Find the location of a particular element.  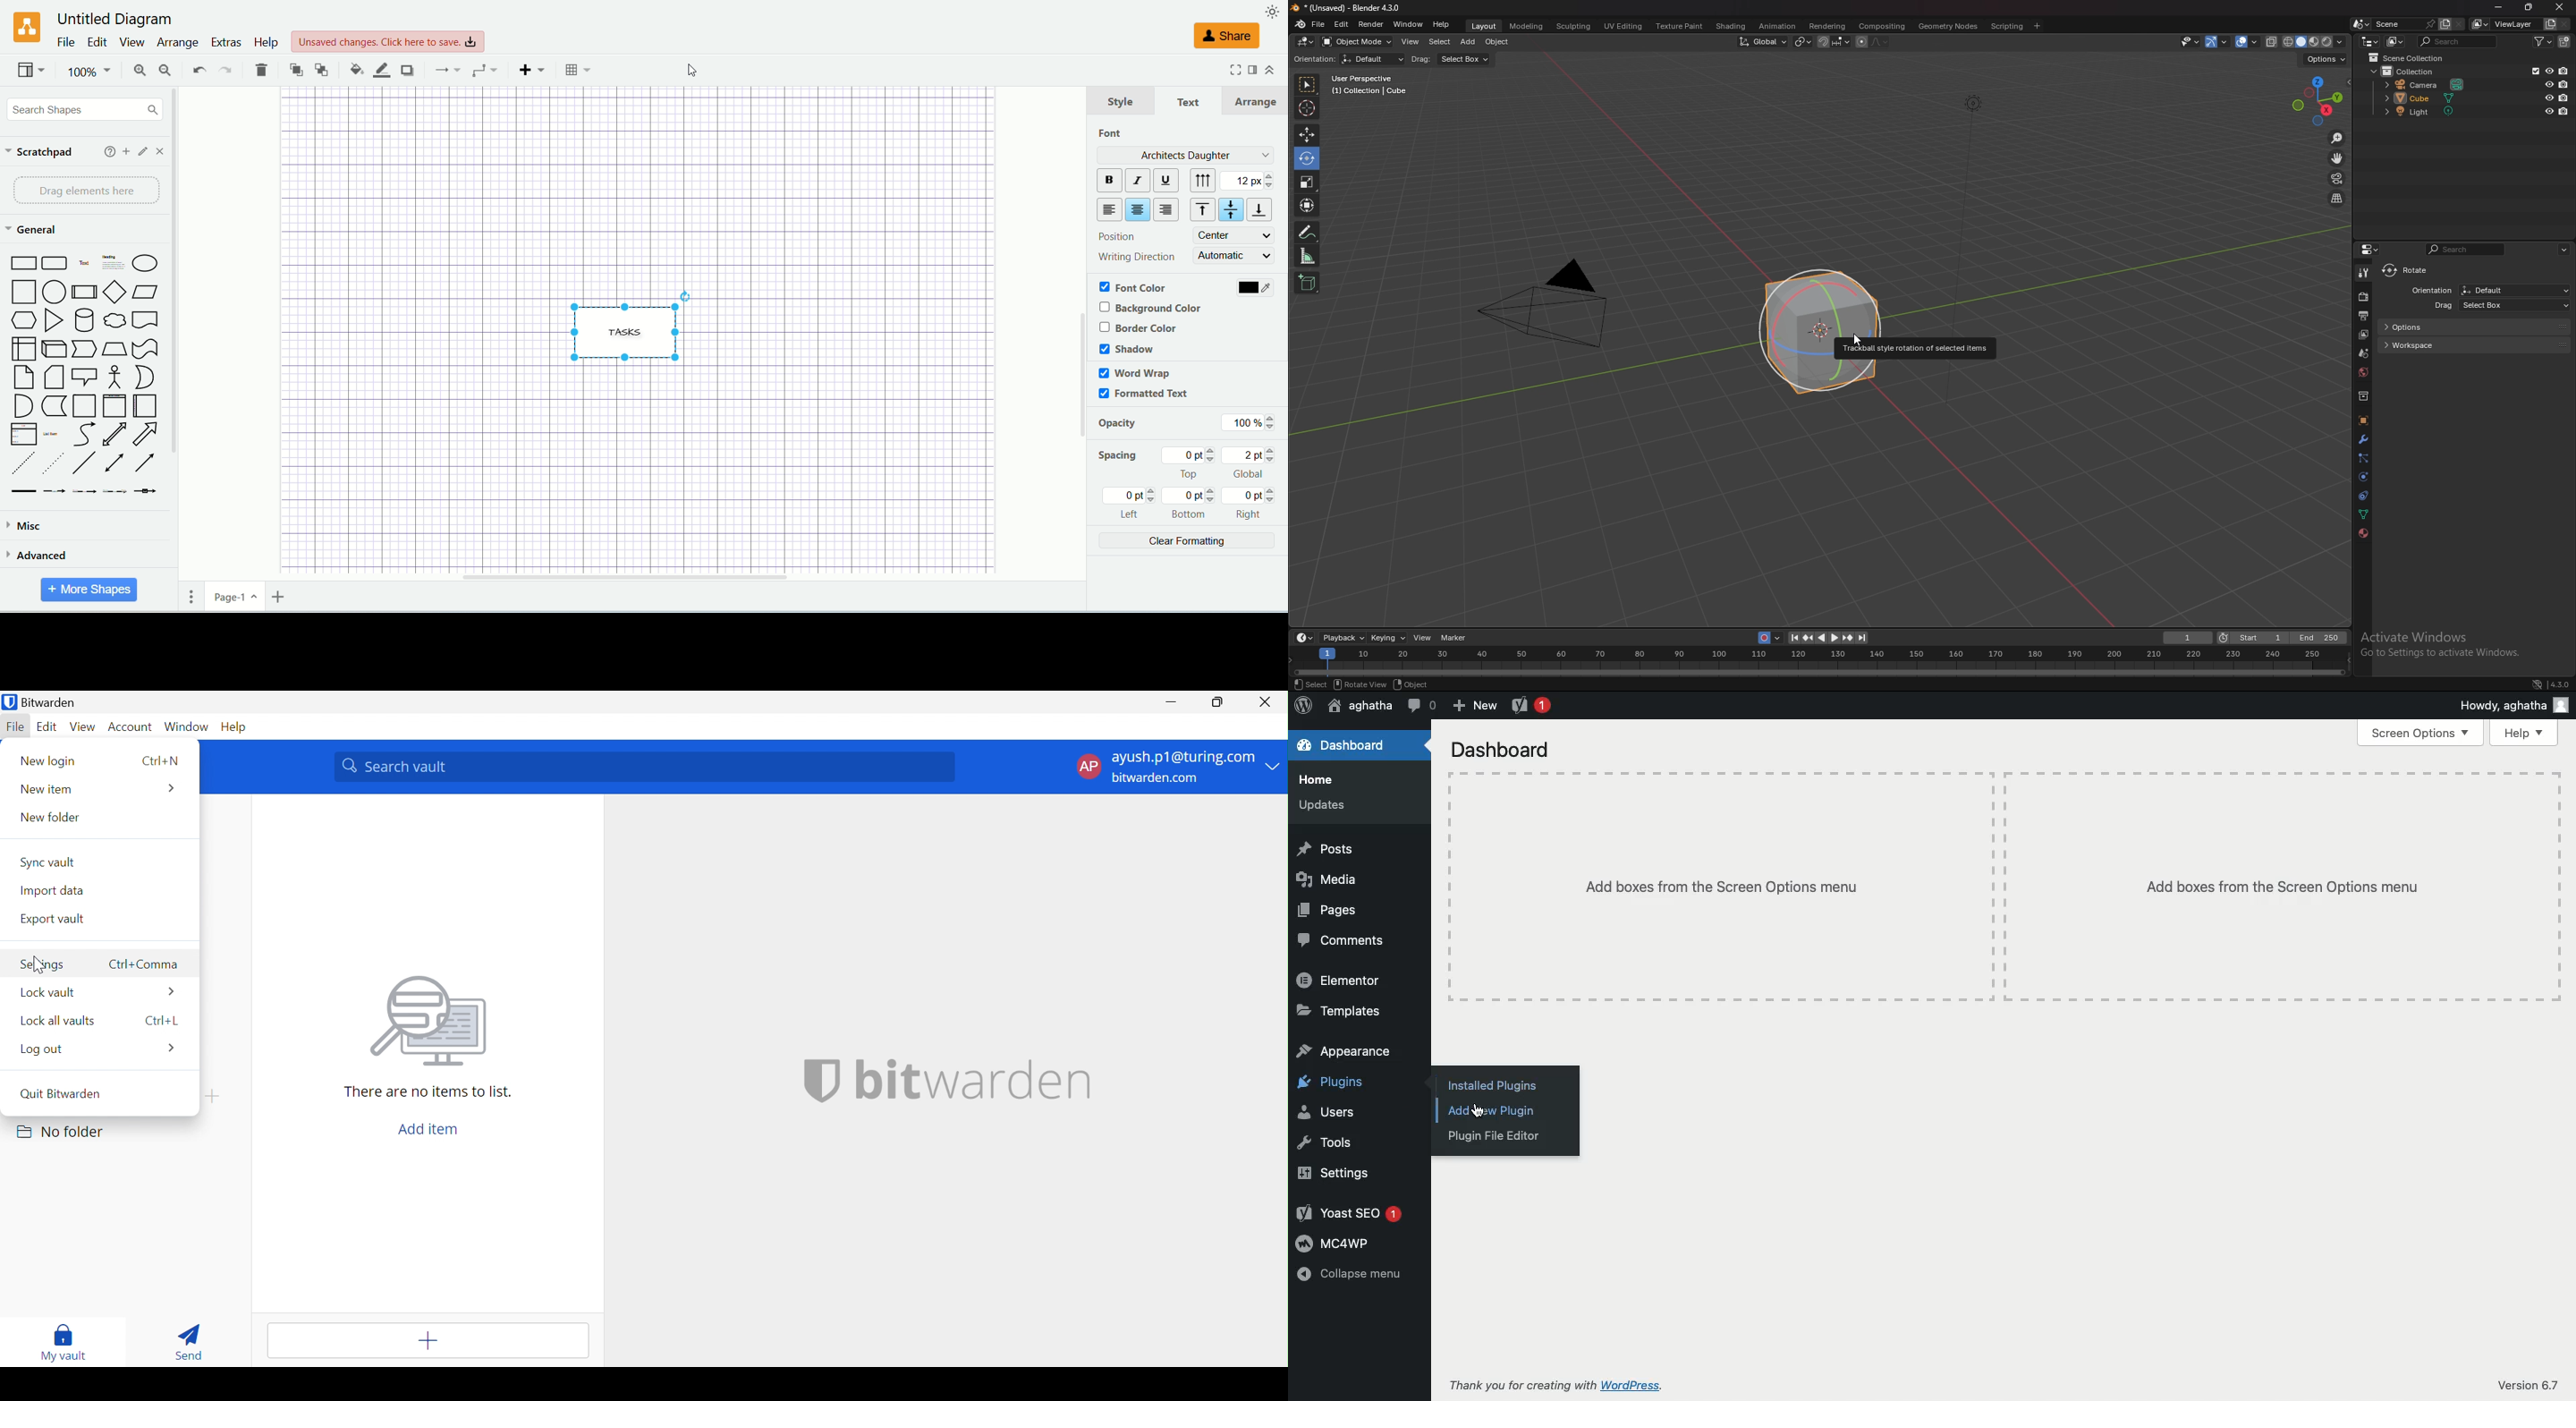

extras is located at coordinates (225, 42).